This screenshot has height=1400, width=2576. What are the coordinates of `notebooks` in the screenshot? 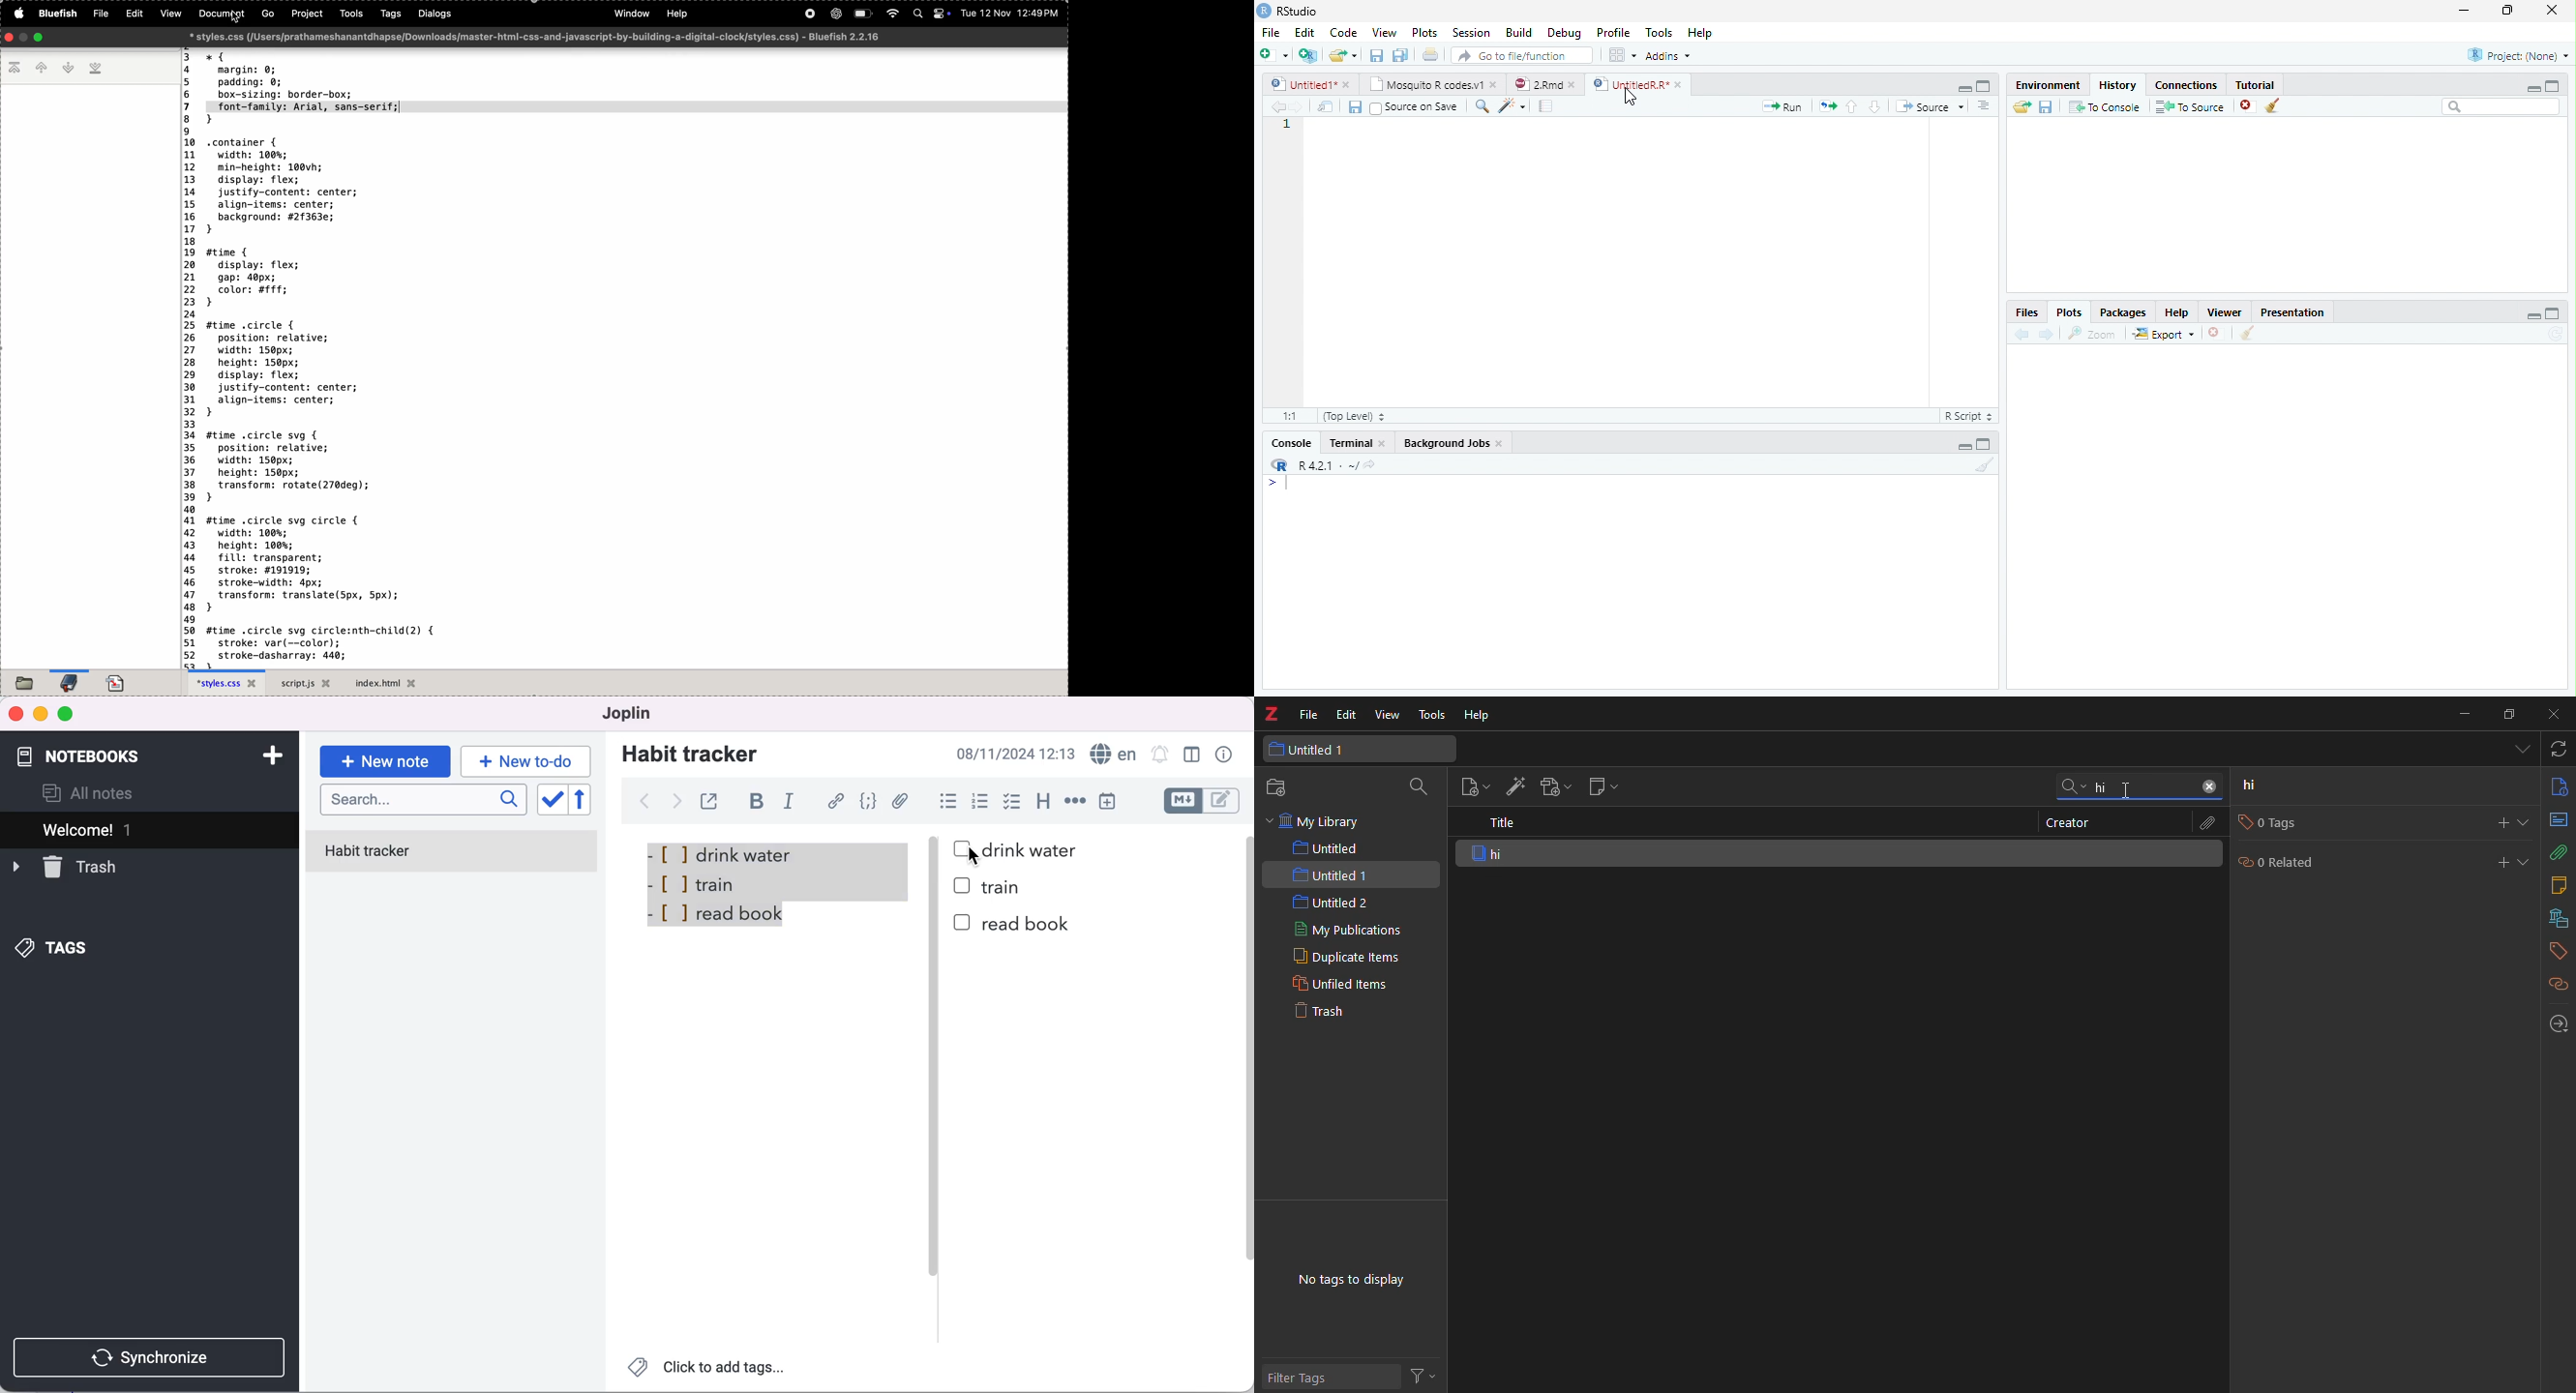 It's located at (98, 750).